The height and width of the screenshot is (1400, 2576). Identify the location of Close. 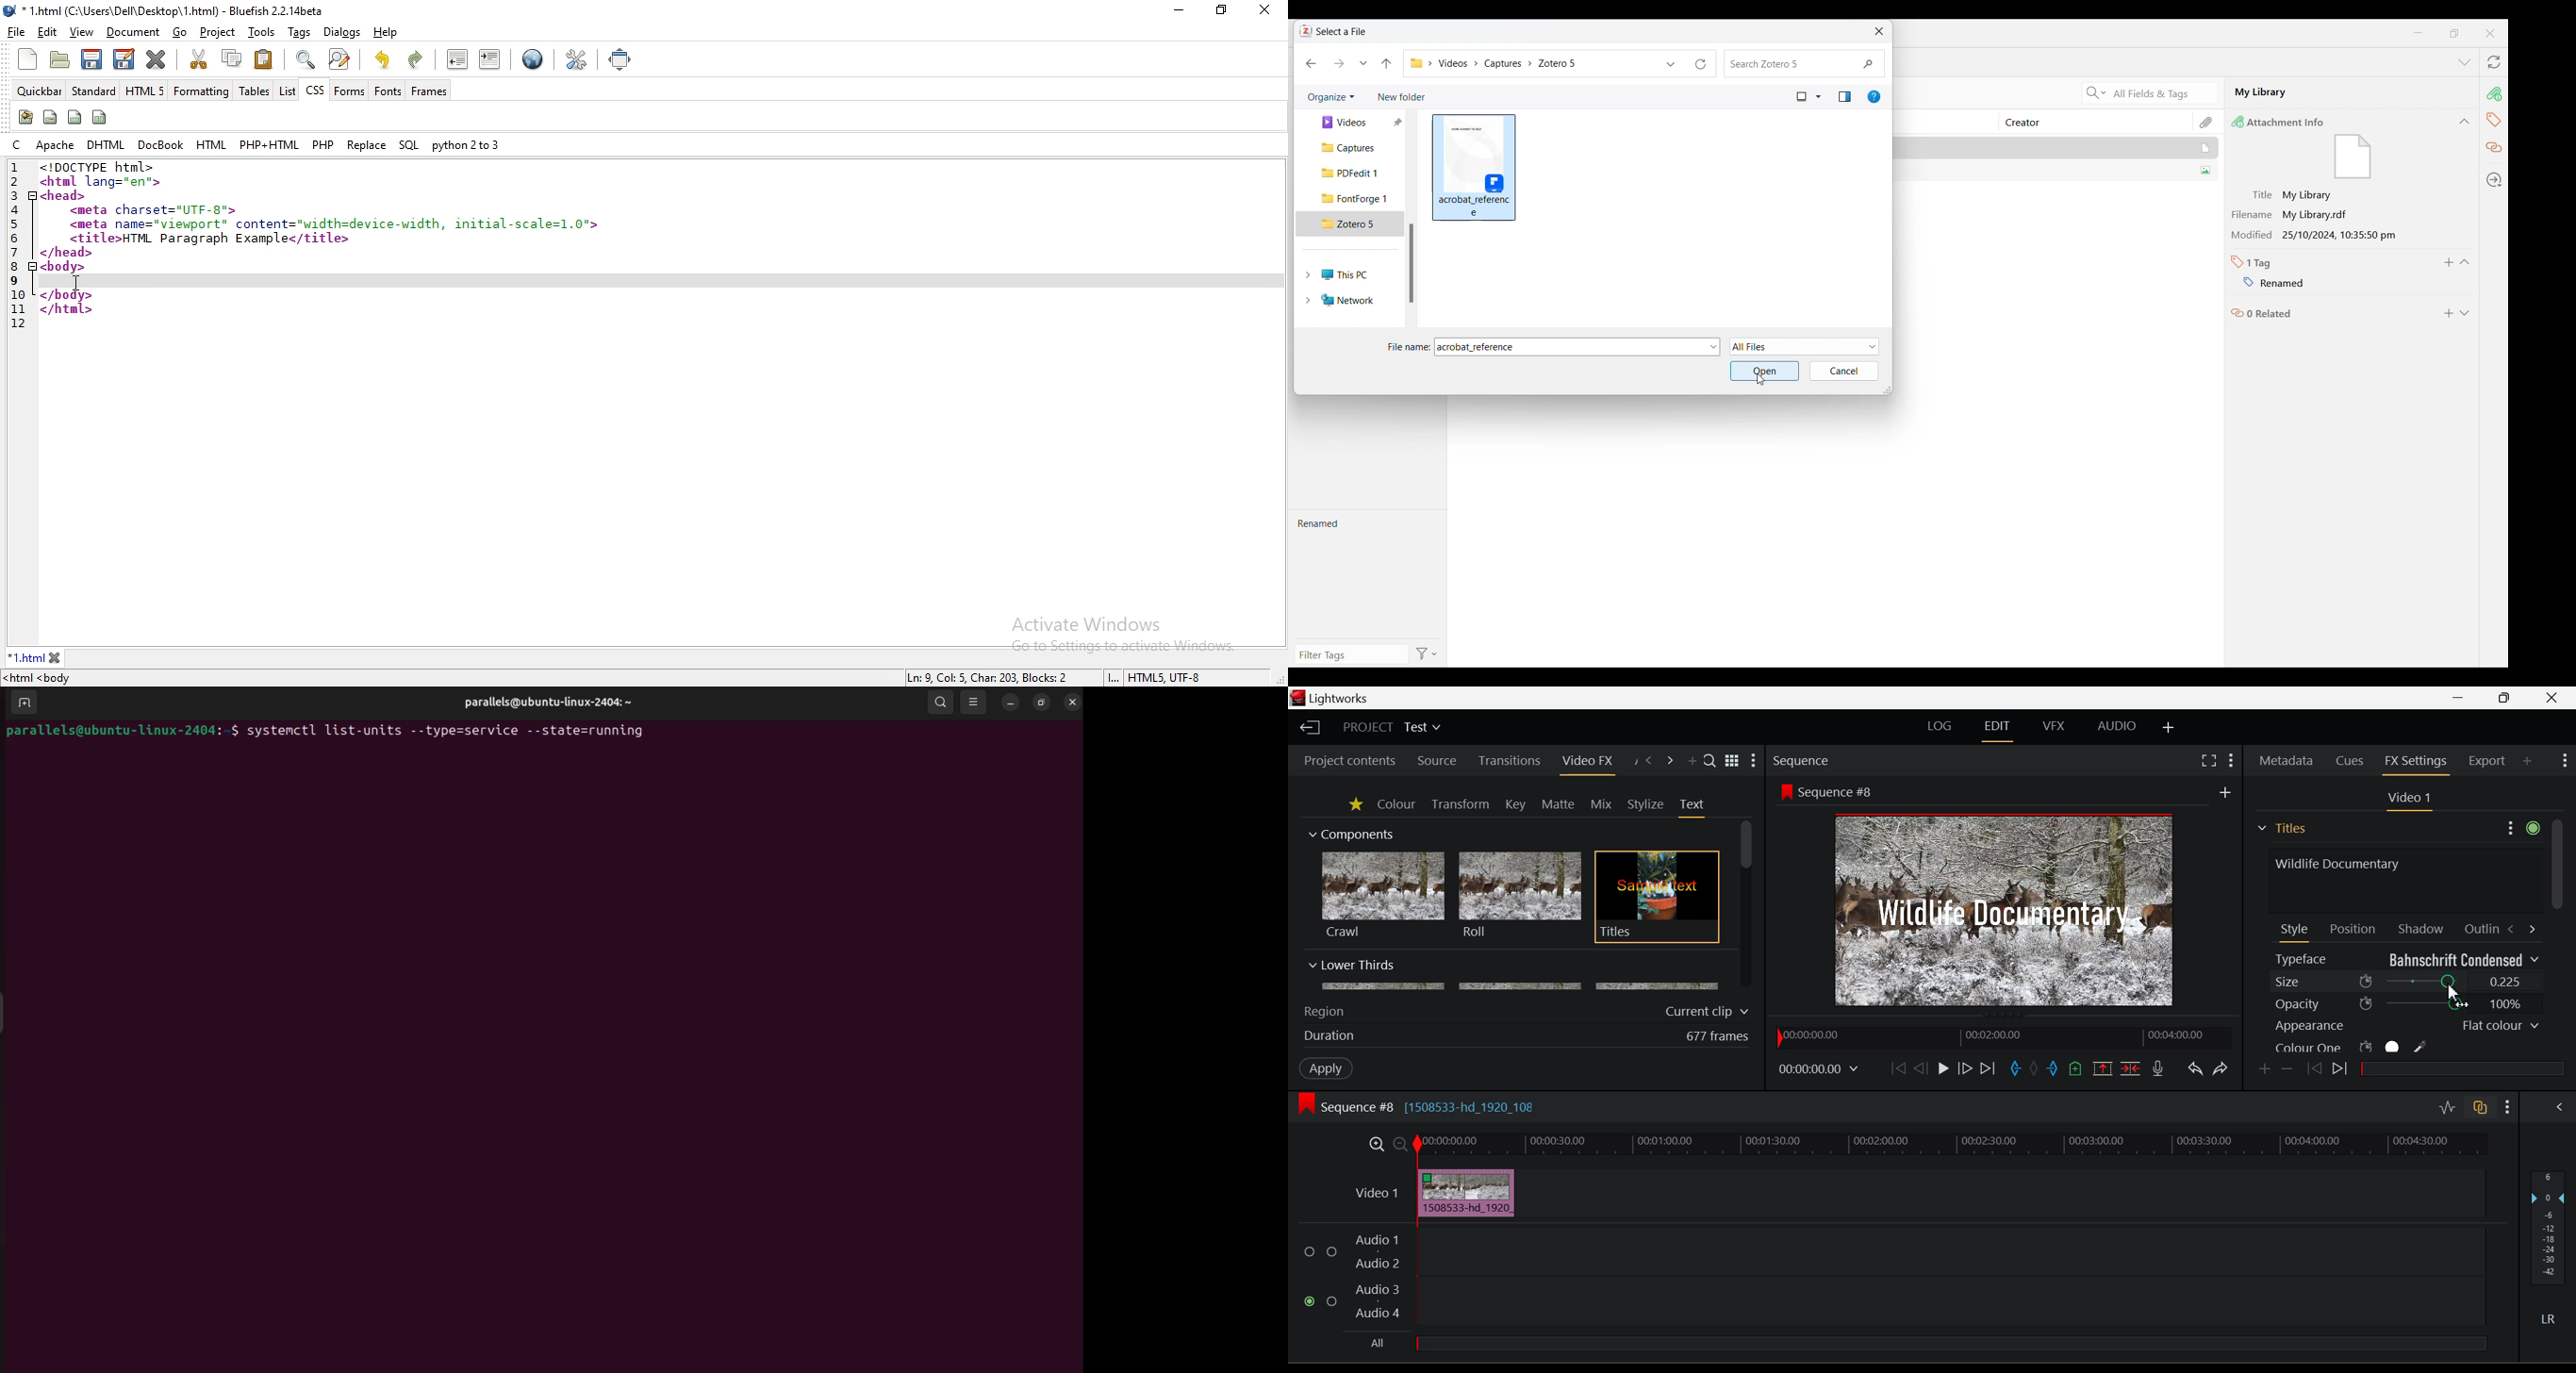
(1877, 32).